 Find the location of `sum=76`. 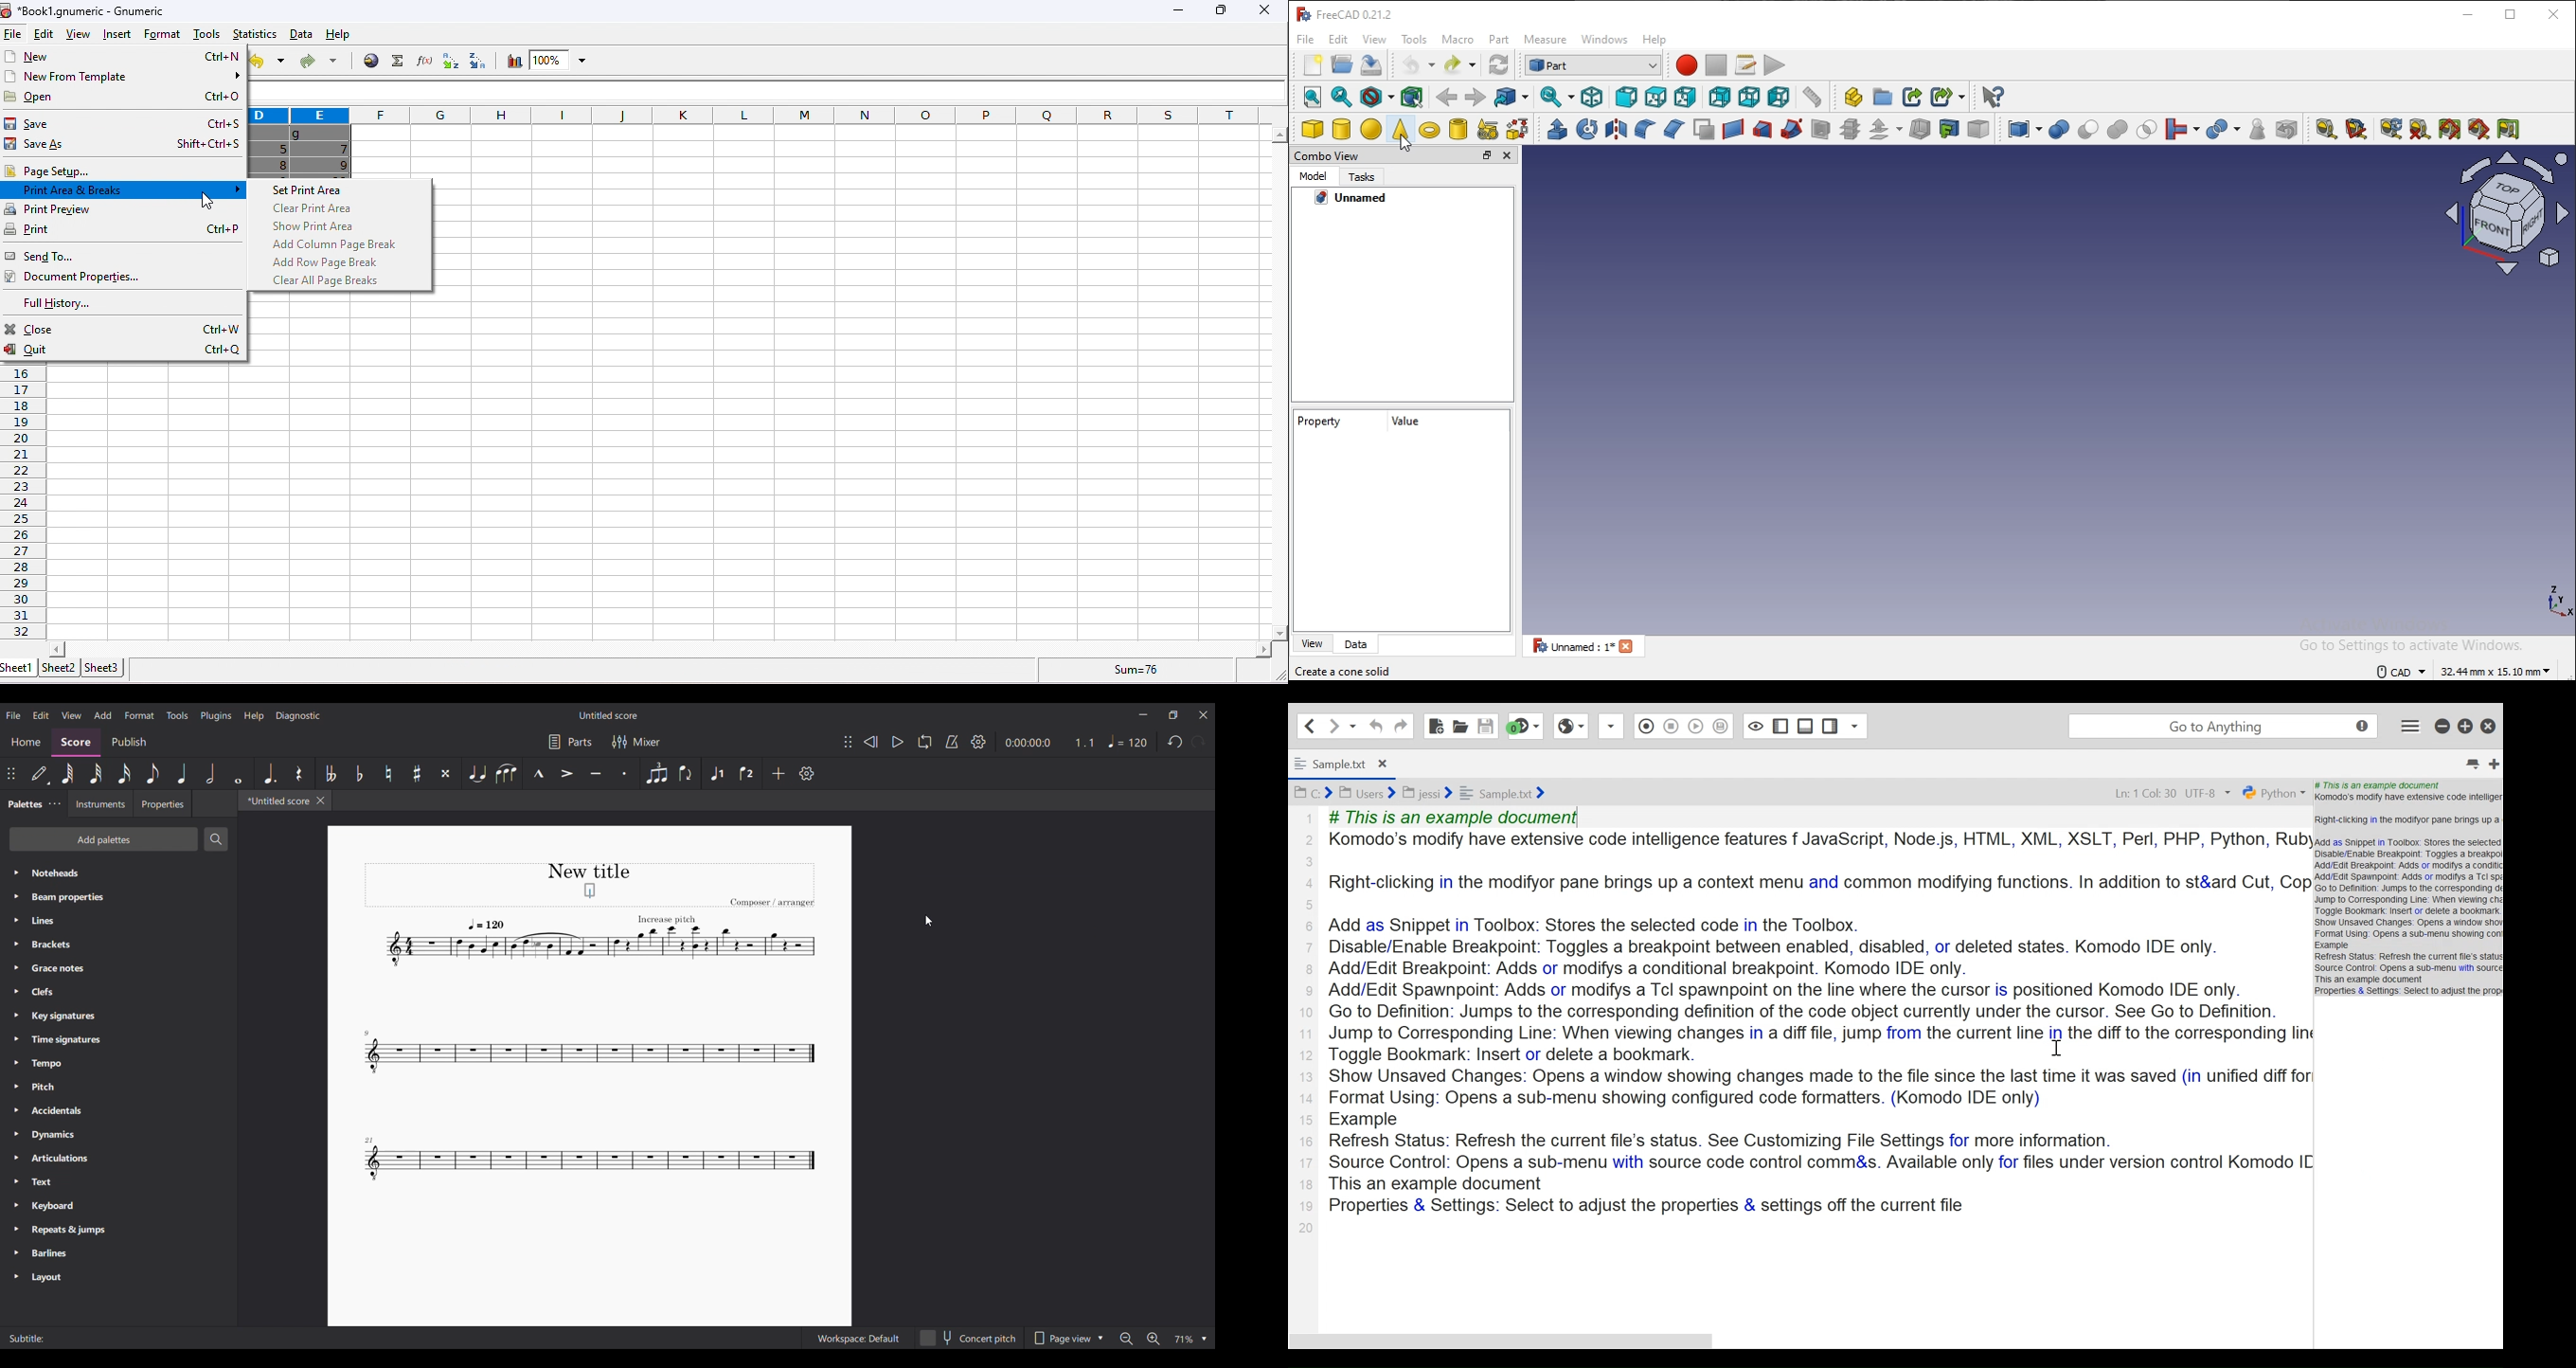

sum=76 is located at coordinates (1140, 669).